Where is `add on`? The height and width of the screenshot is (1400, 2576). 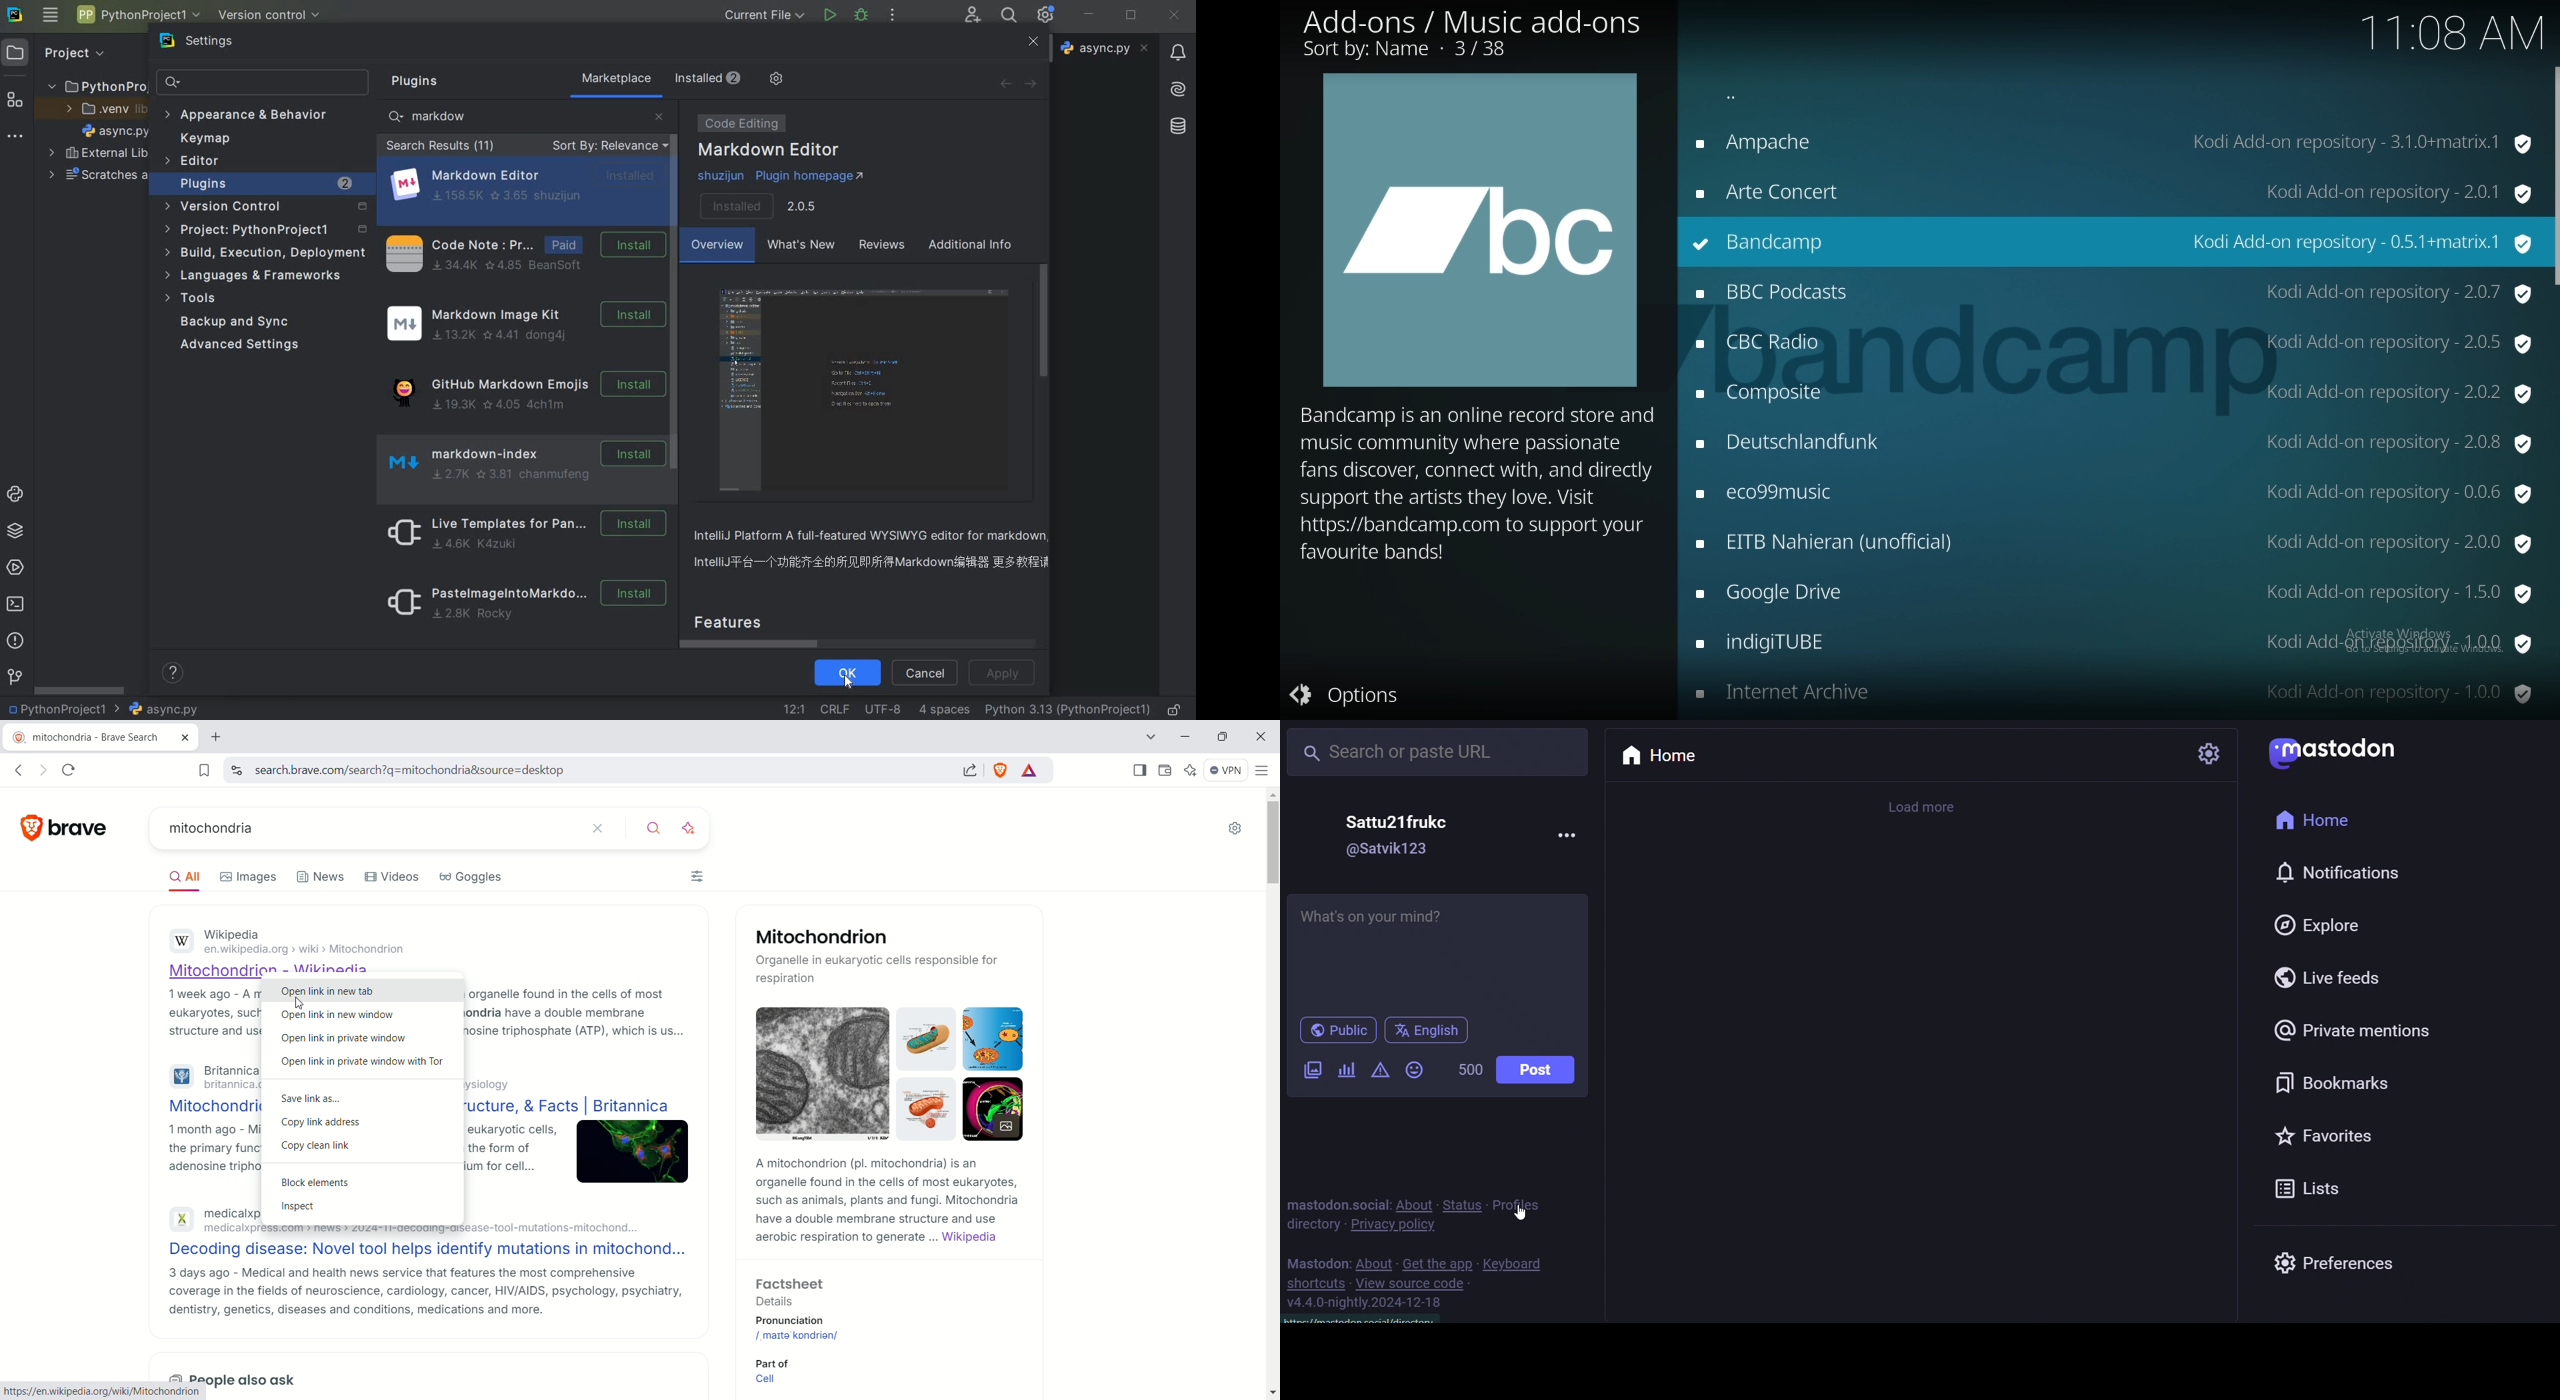
add on is located at coordinates (2111, 344).